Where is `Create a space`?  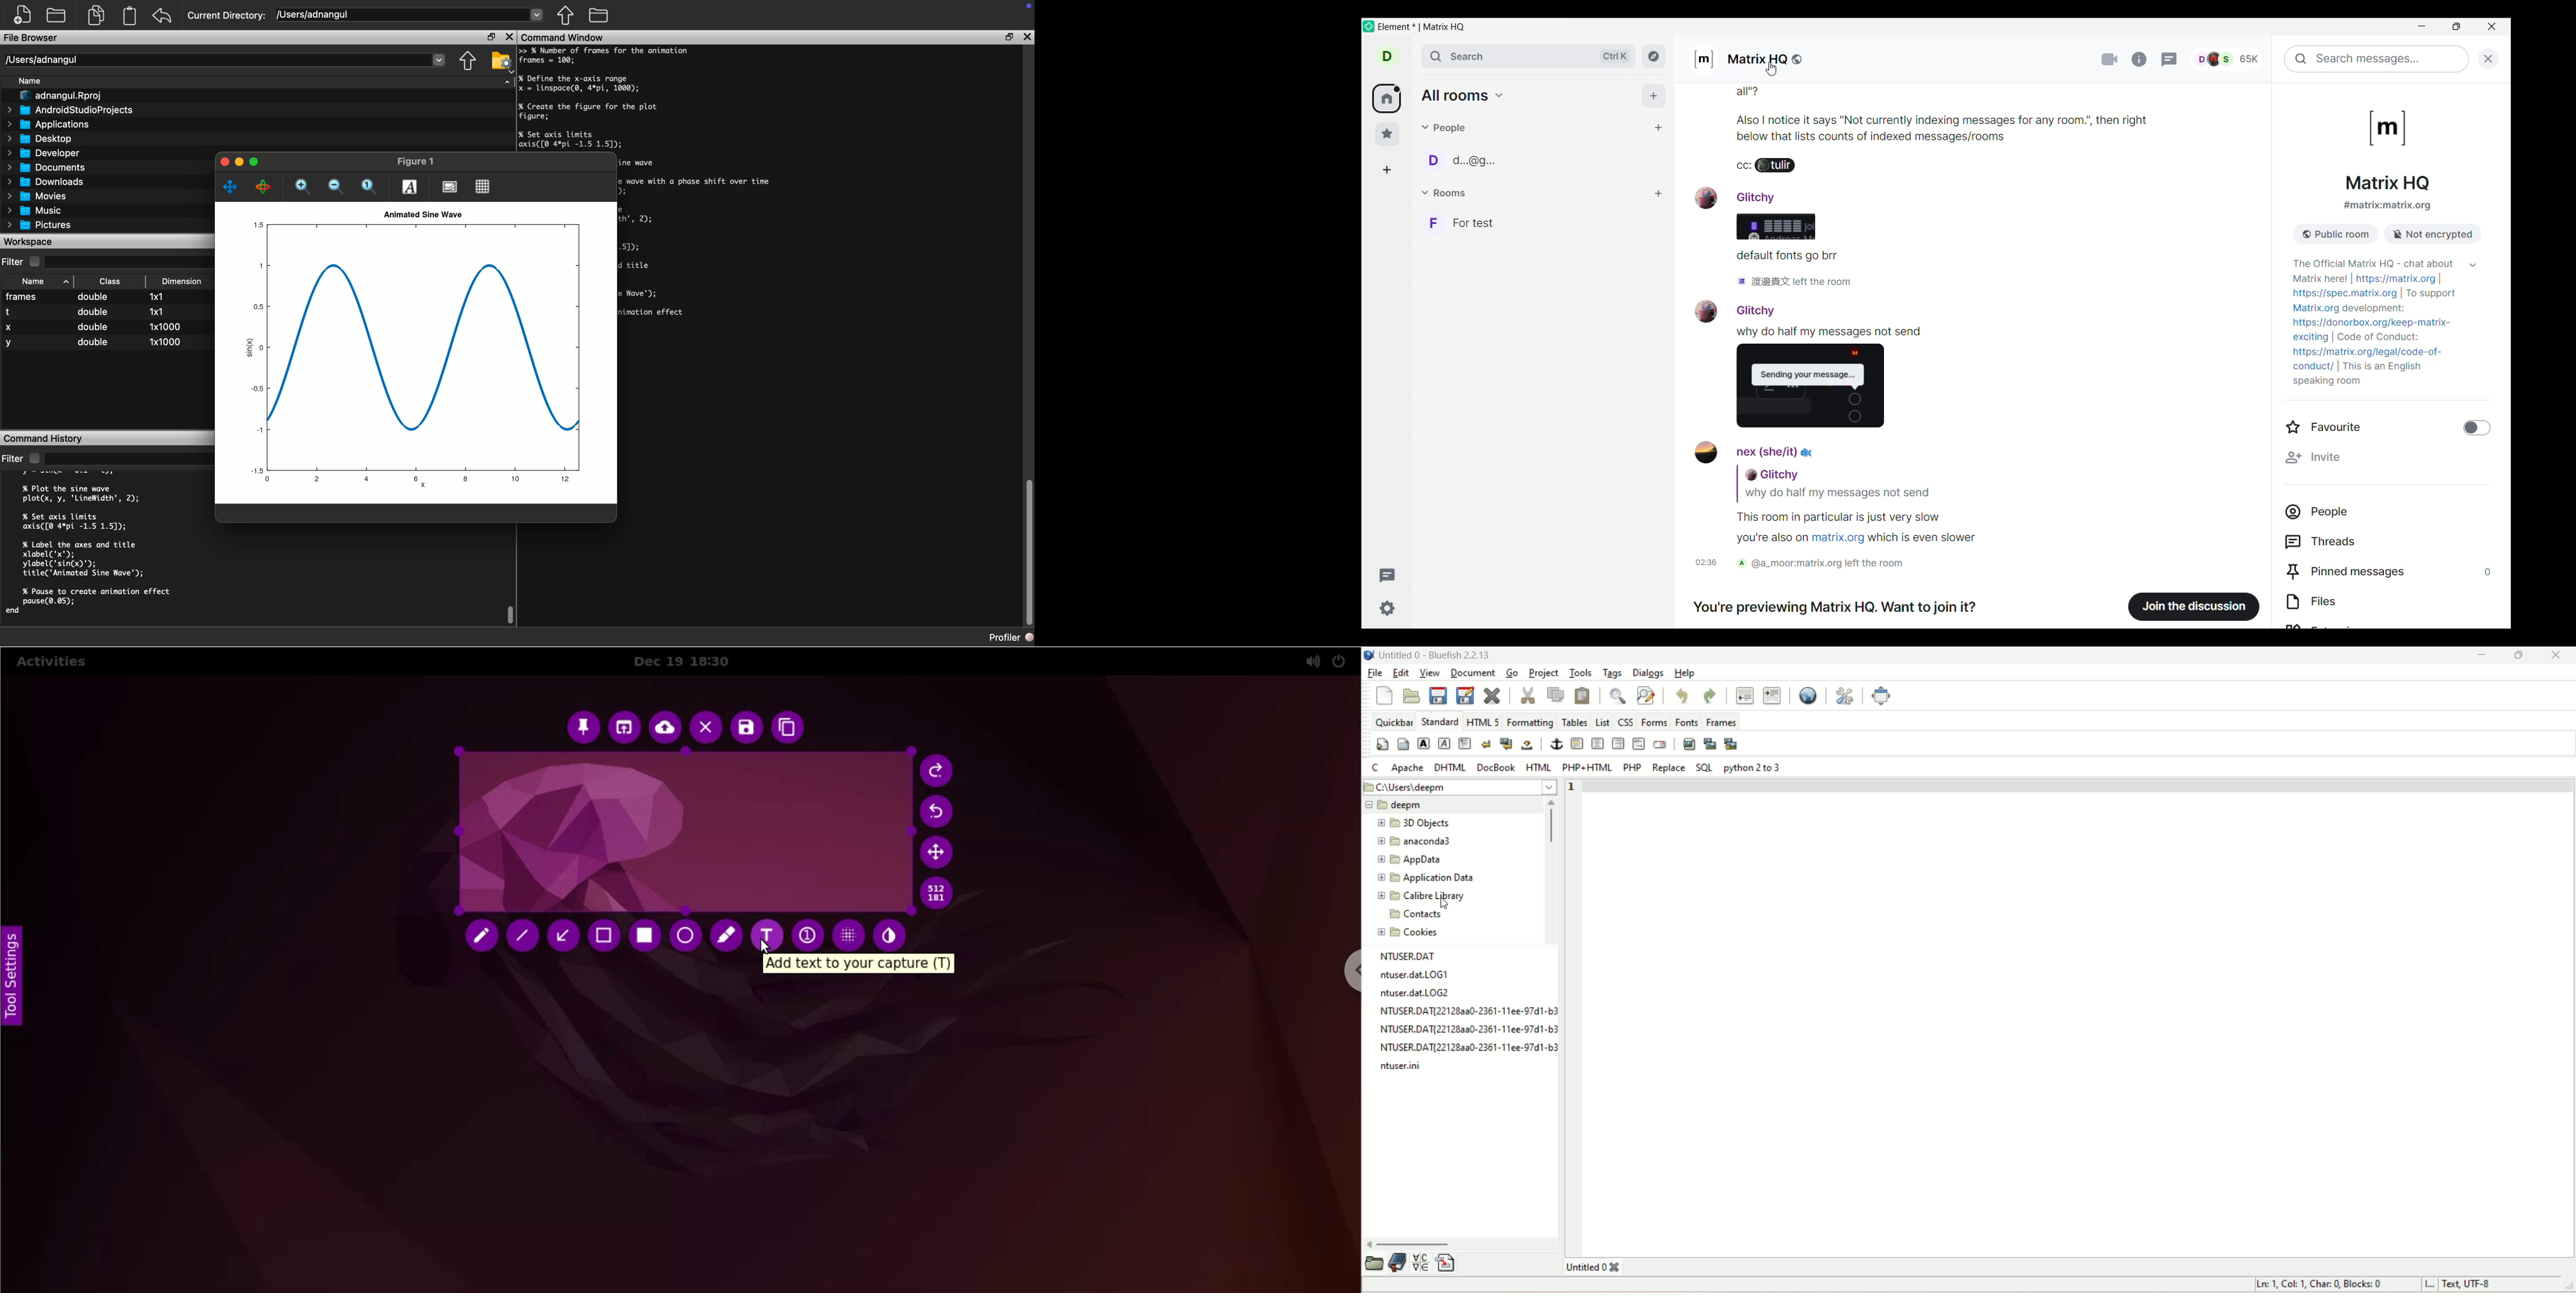
Create a space is located at coordinates (1387, 170).